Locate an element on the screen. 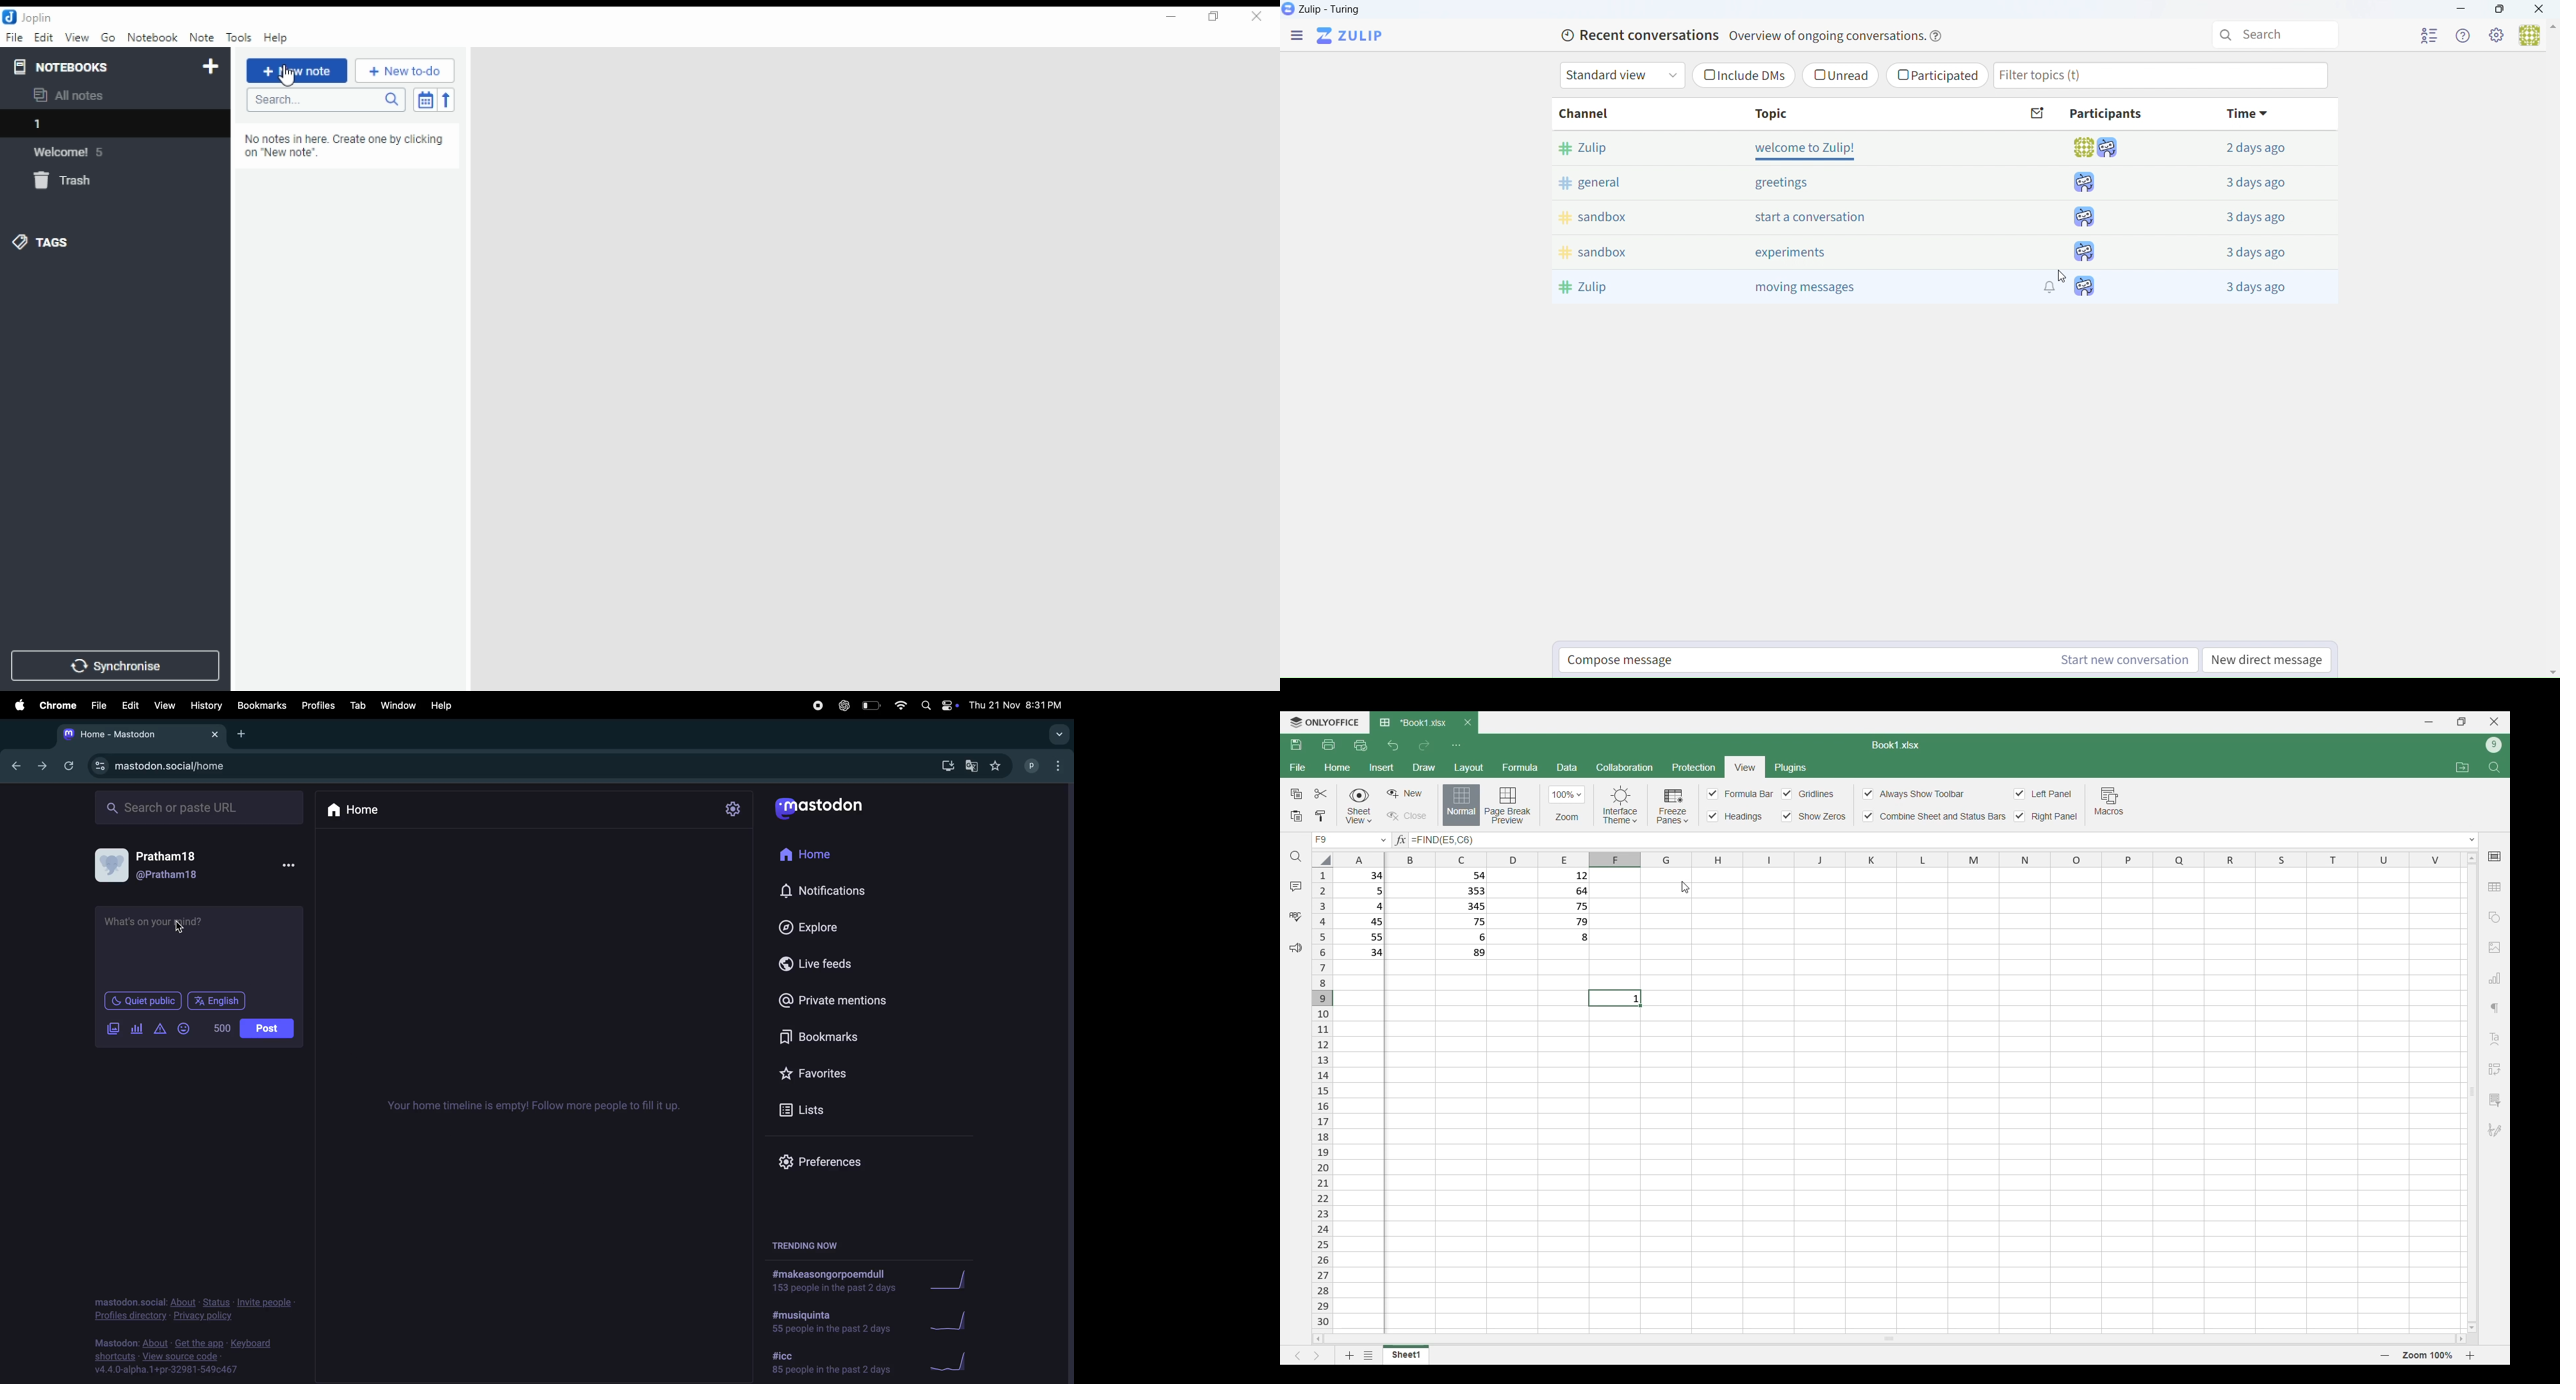 This screenshot has width=2576, height=1400. more options is located at coordinates (289, 867).